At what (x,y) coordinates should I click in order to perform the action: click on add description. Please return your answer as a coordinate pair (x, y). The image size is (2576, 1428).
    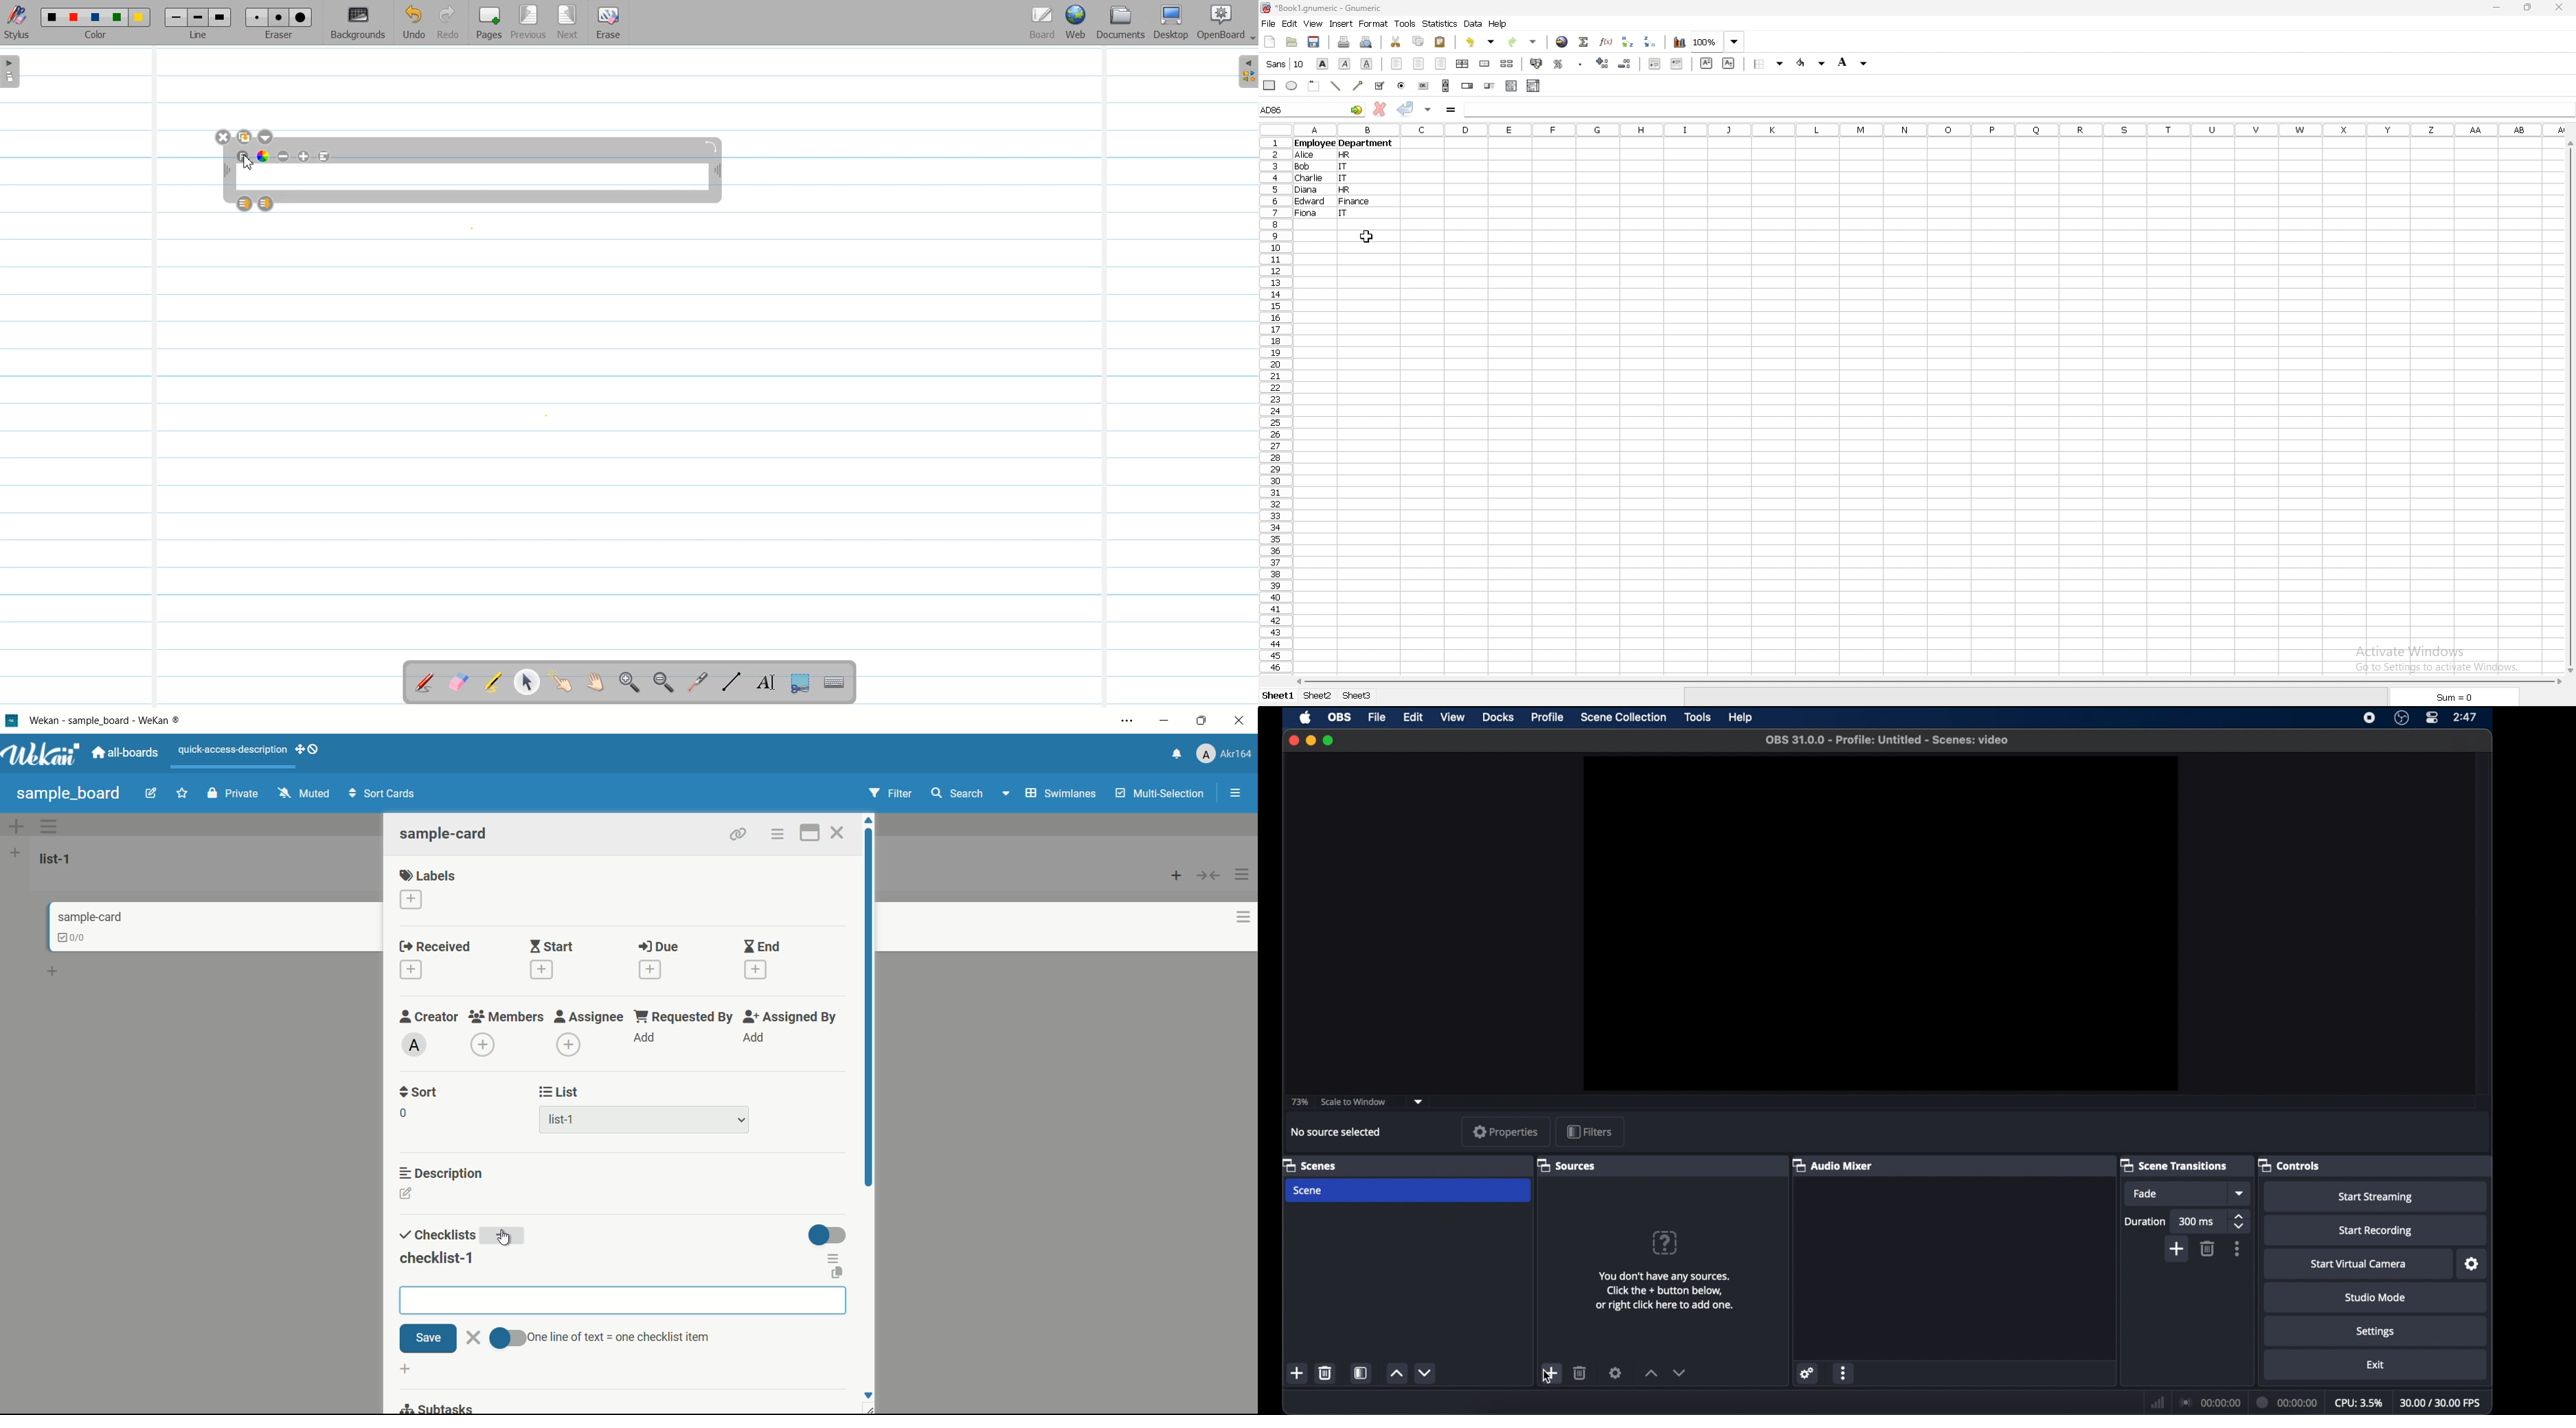
    Looking at the image, I should click on (407, 1196).